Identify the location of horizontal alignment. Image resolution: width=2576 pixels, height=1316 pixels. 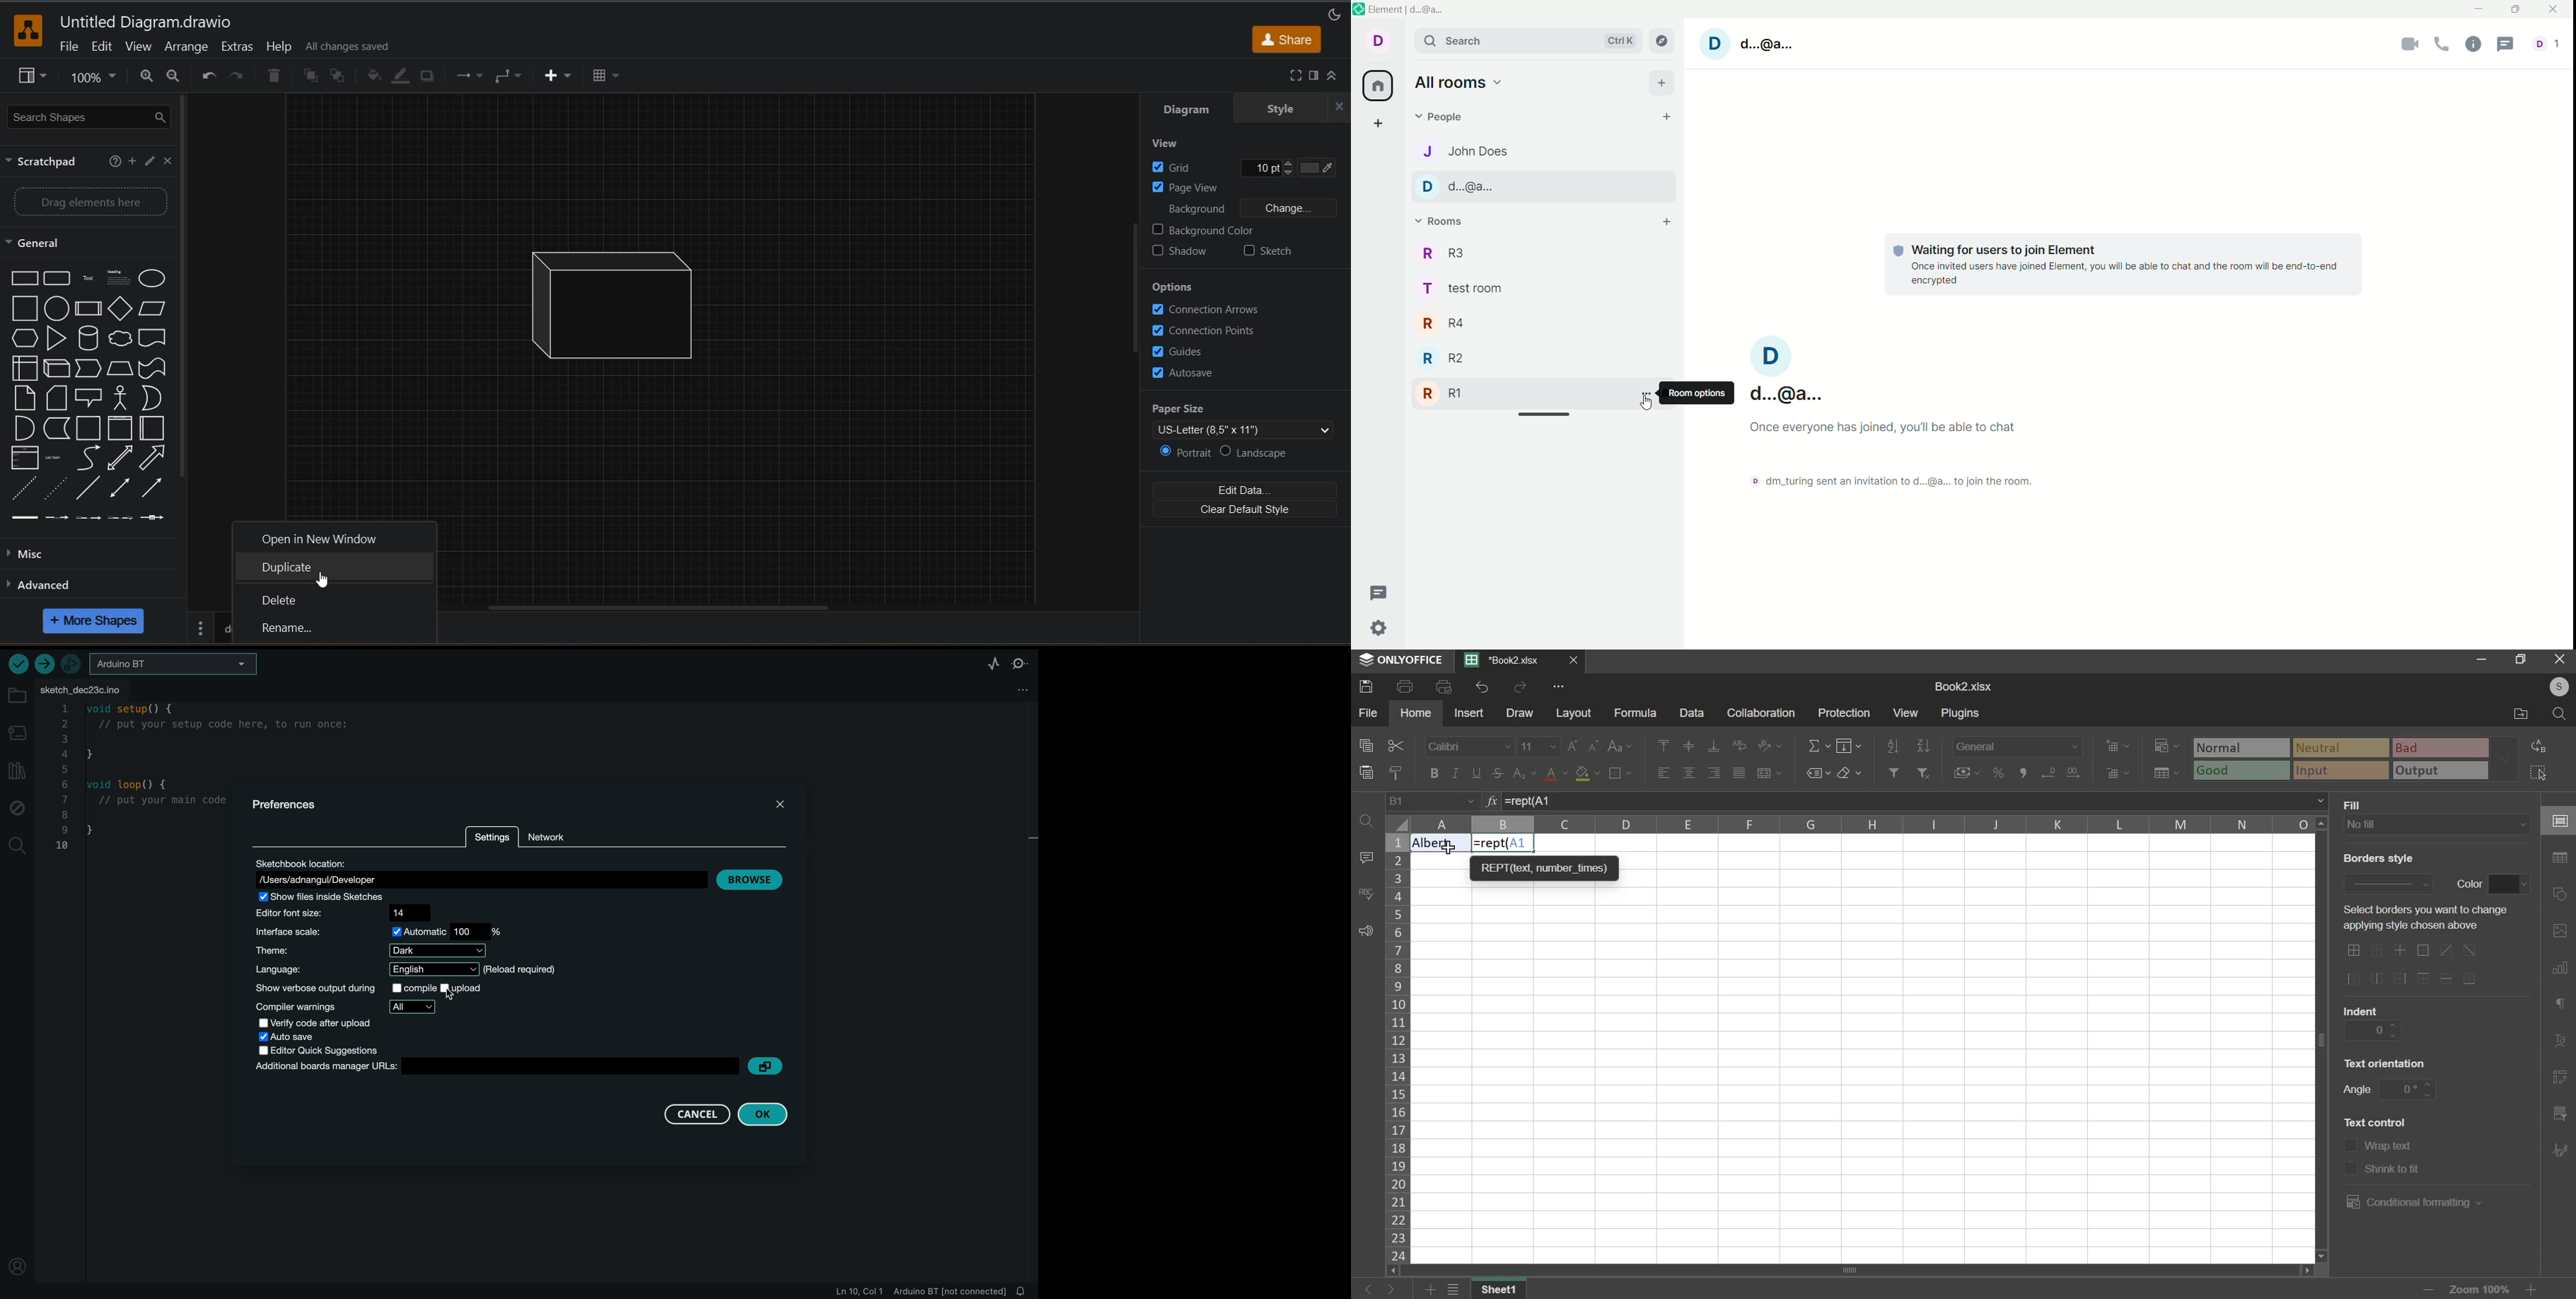
(1689, 773).